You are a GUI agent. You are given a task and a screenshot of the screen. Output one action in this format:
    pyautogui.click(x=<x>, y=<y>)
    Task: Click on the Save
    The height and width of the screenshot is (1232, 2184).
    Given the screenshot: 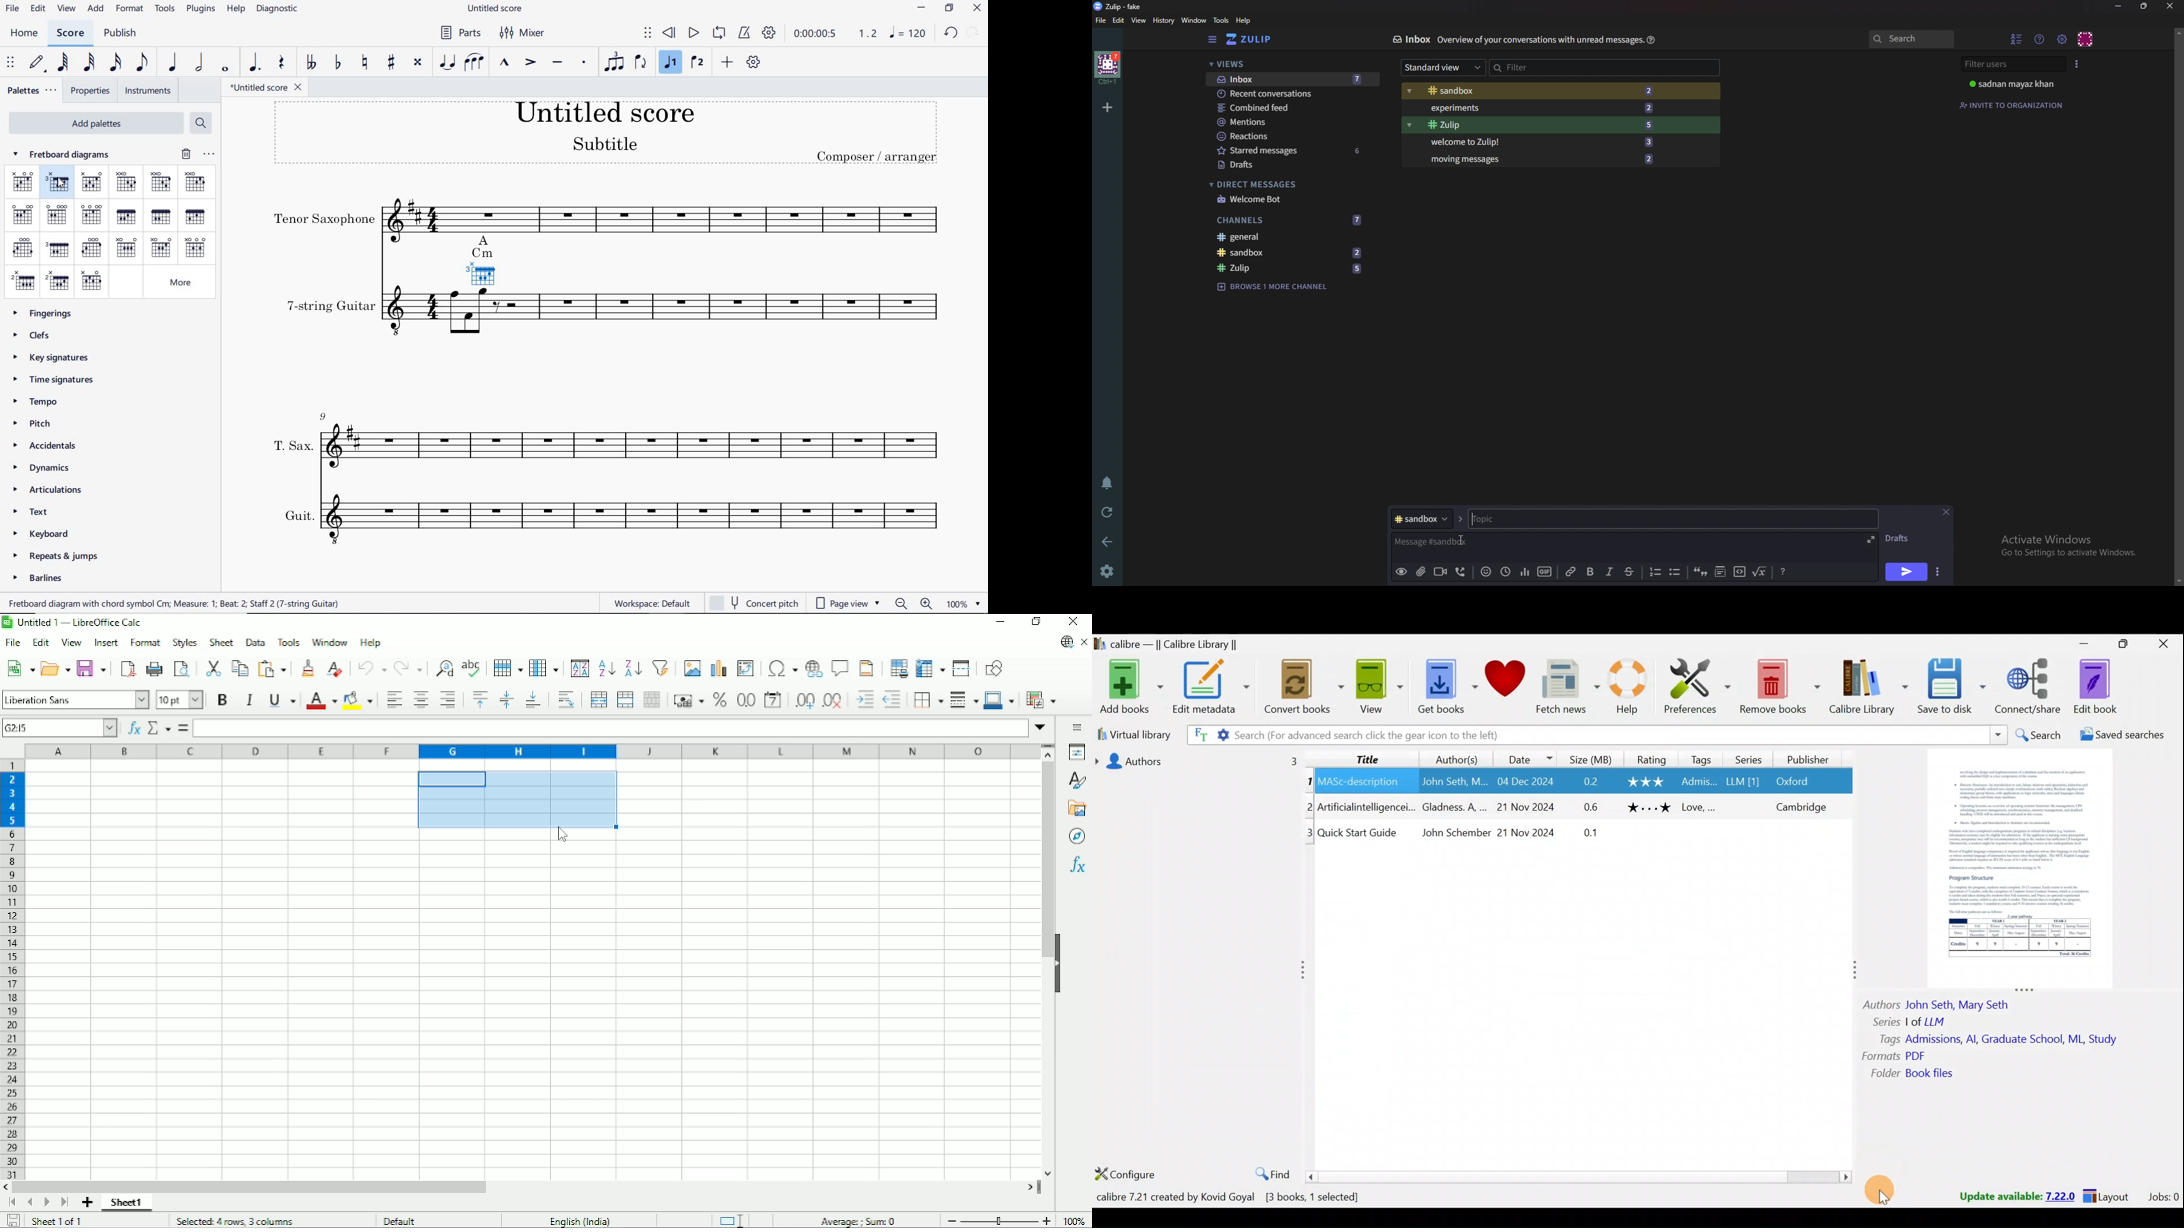 What is the action you would take?
    pyautogui.click(x=91, y=669)
    